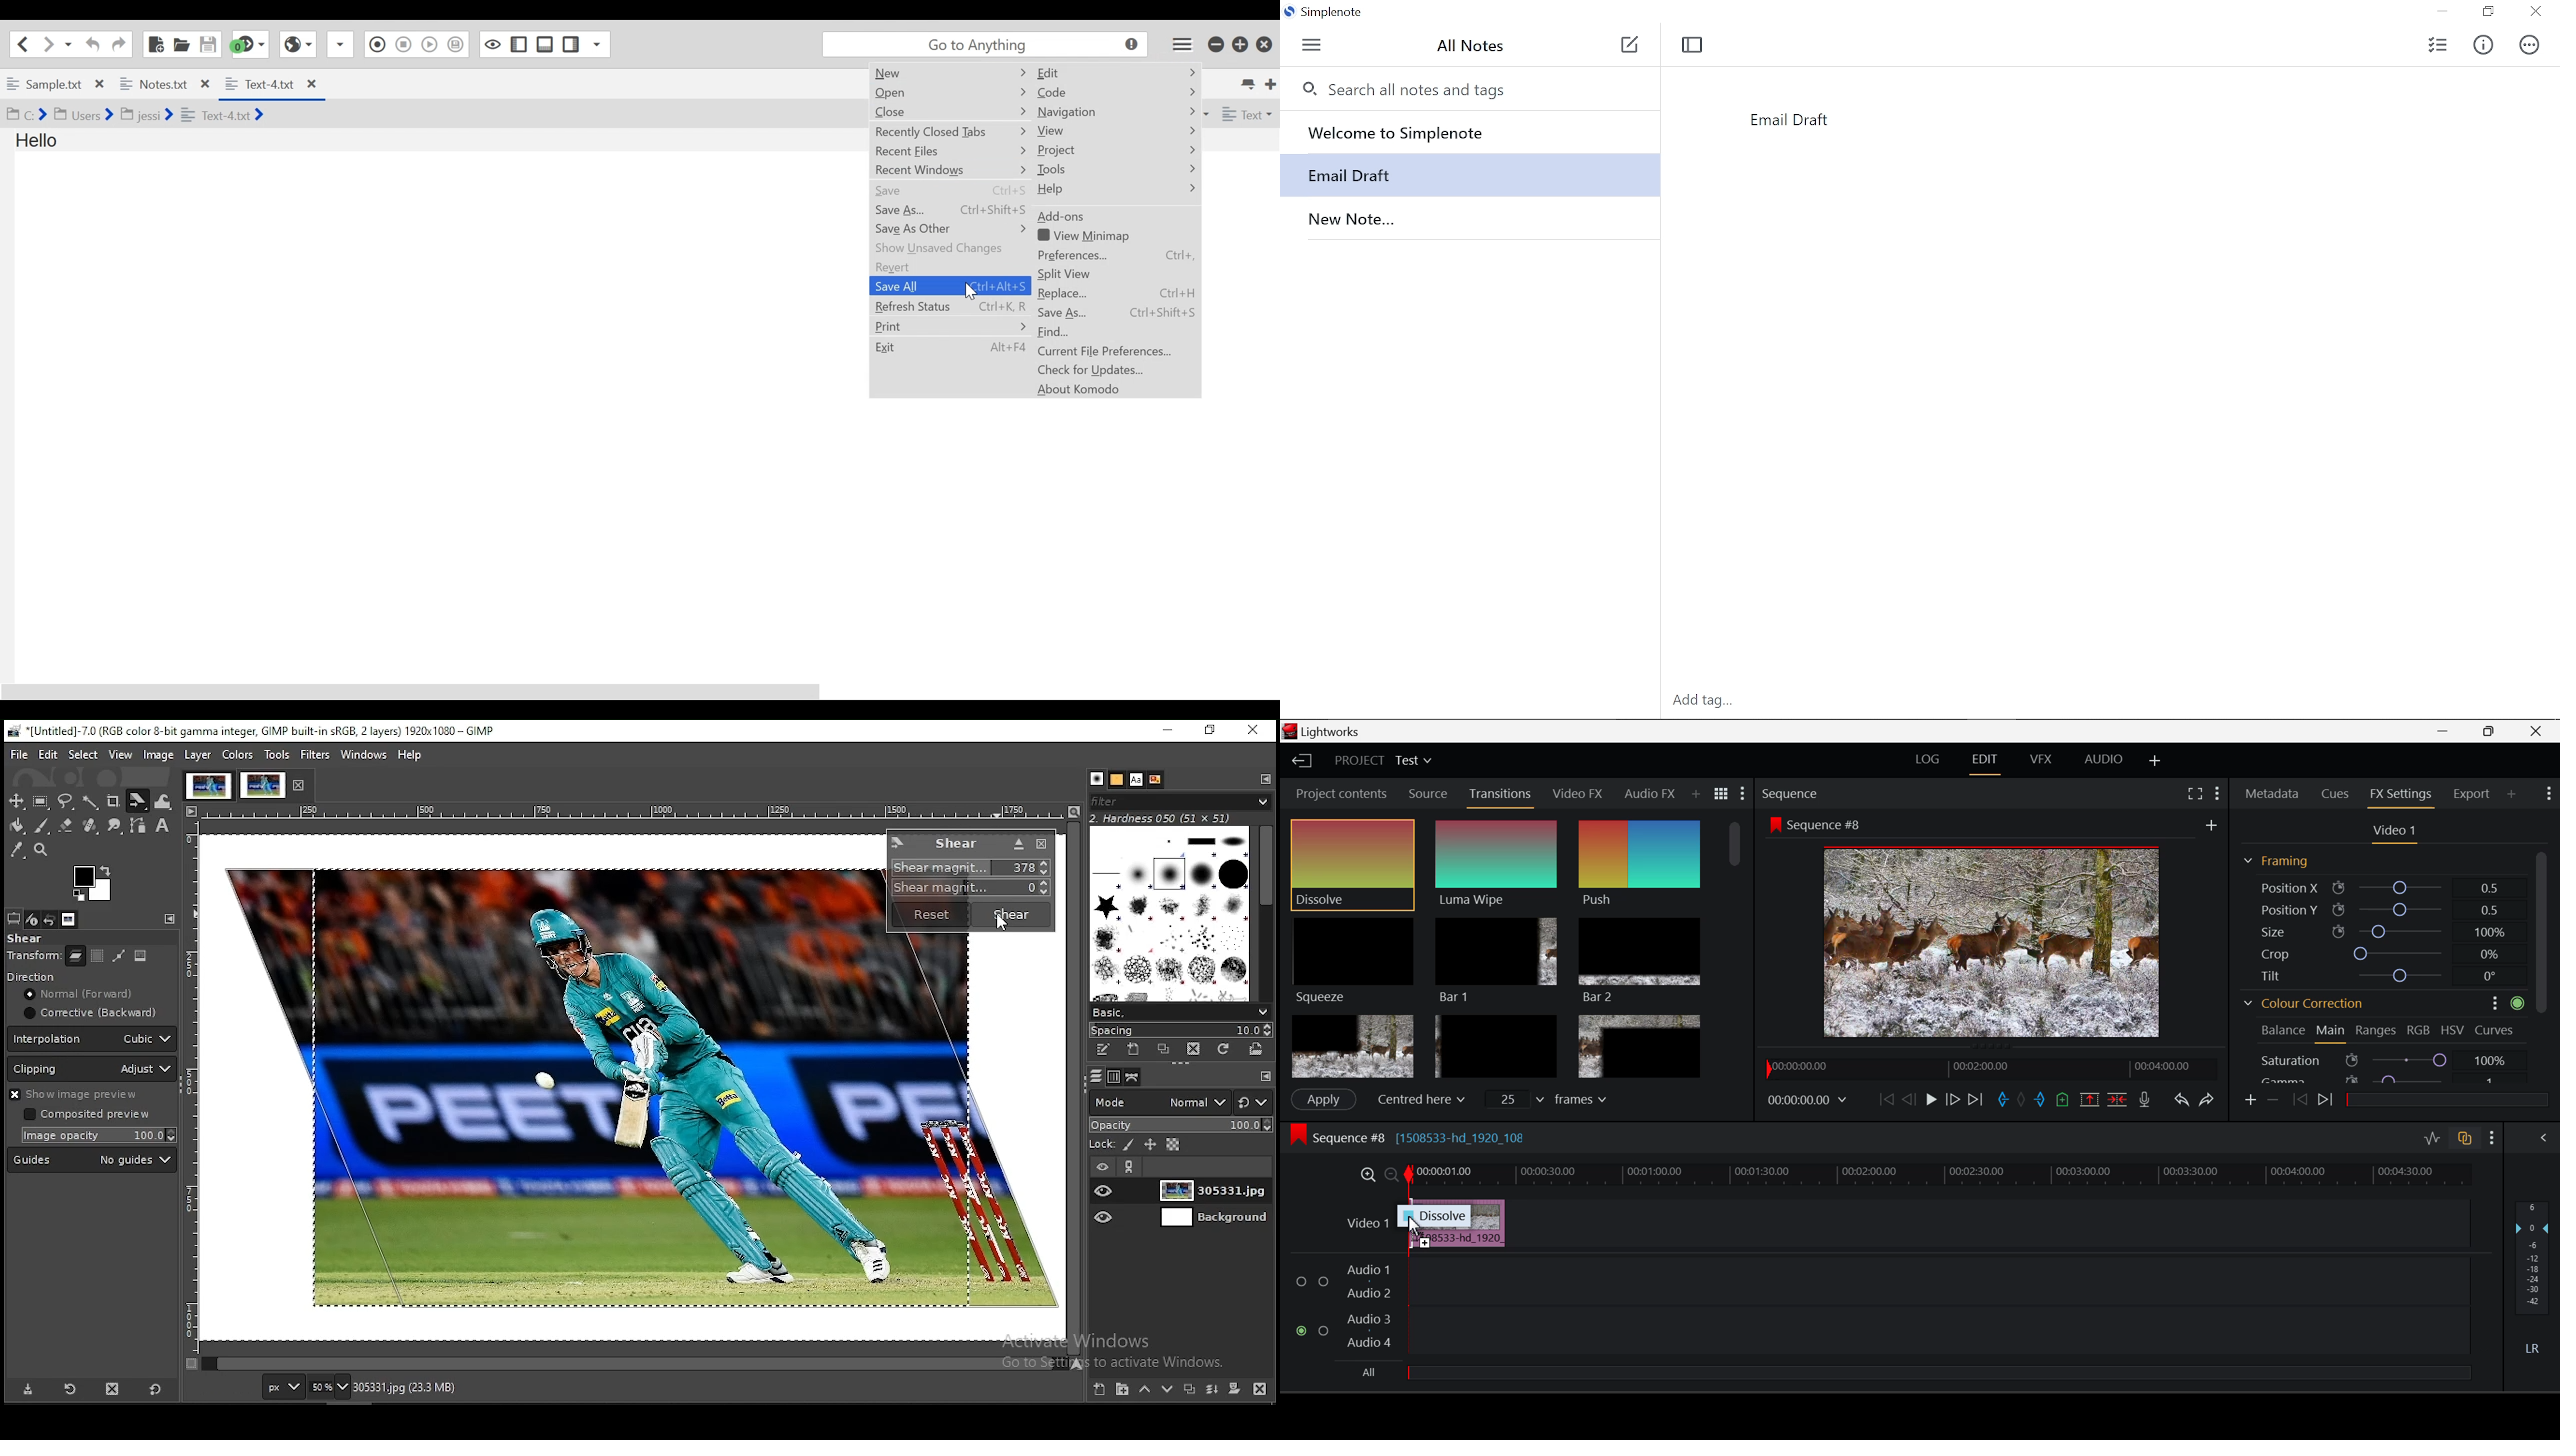 Image resolution: width=2576 pixels, height=1456 pixels. I want to click on Add note, so click(1629, 46).